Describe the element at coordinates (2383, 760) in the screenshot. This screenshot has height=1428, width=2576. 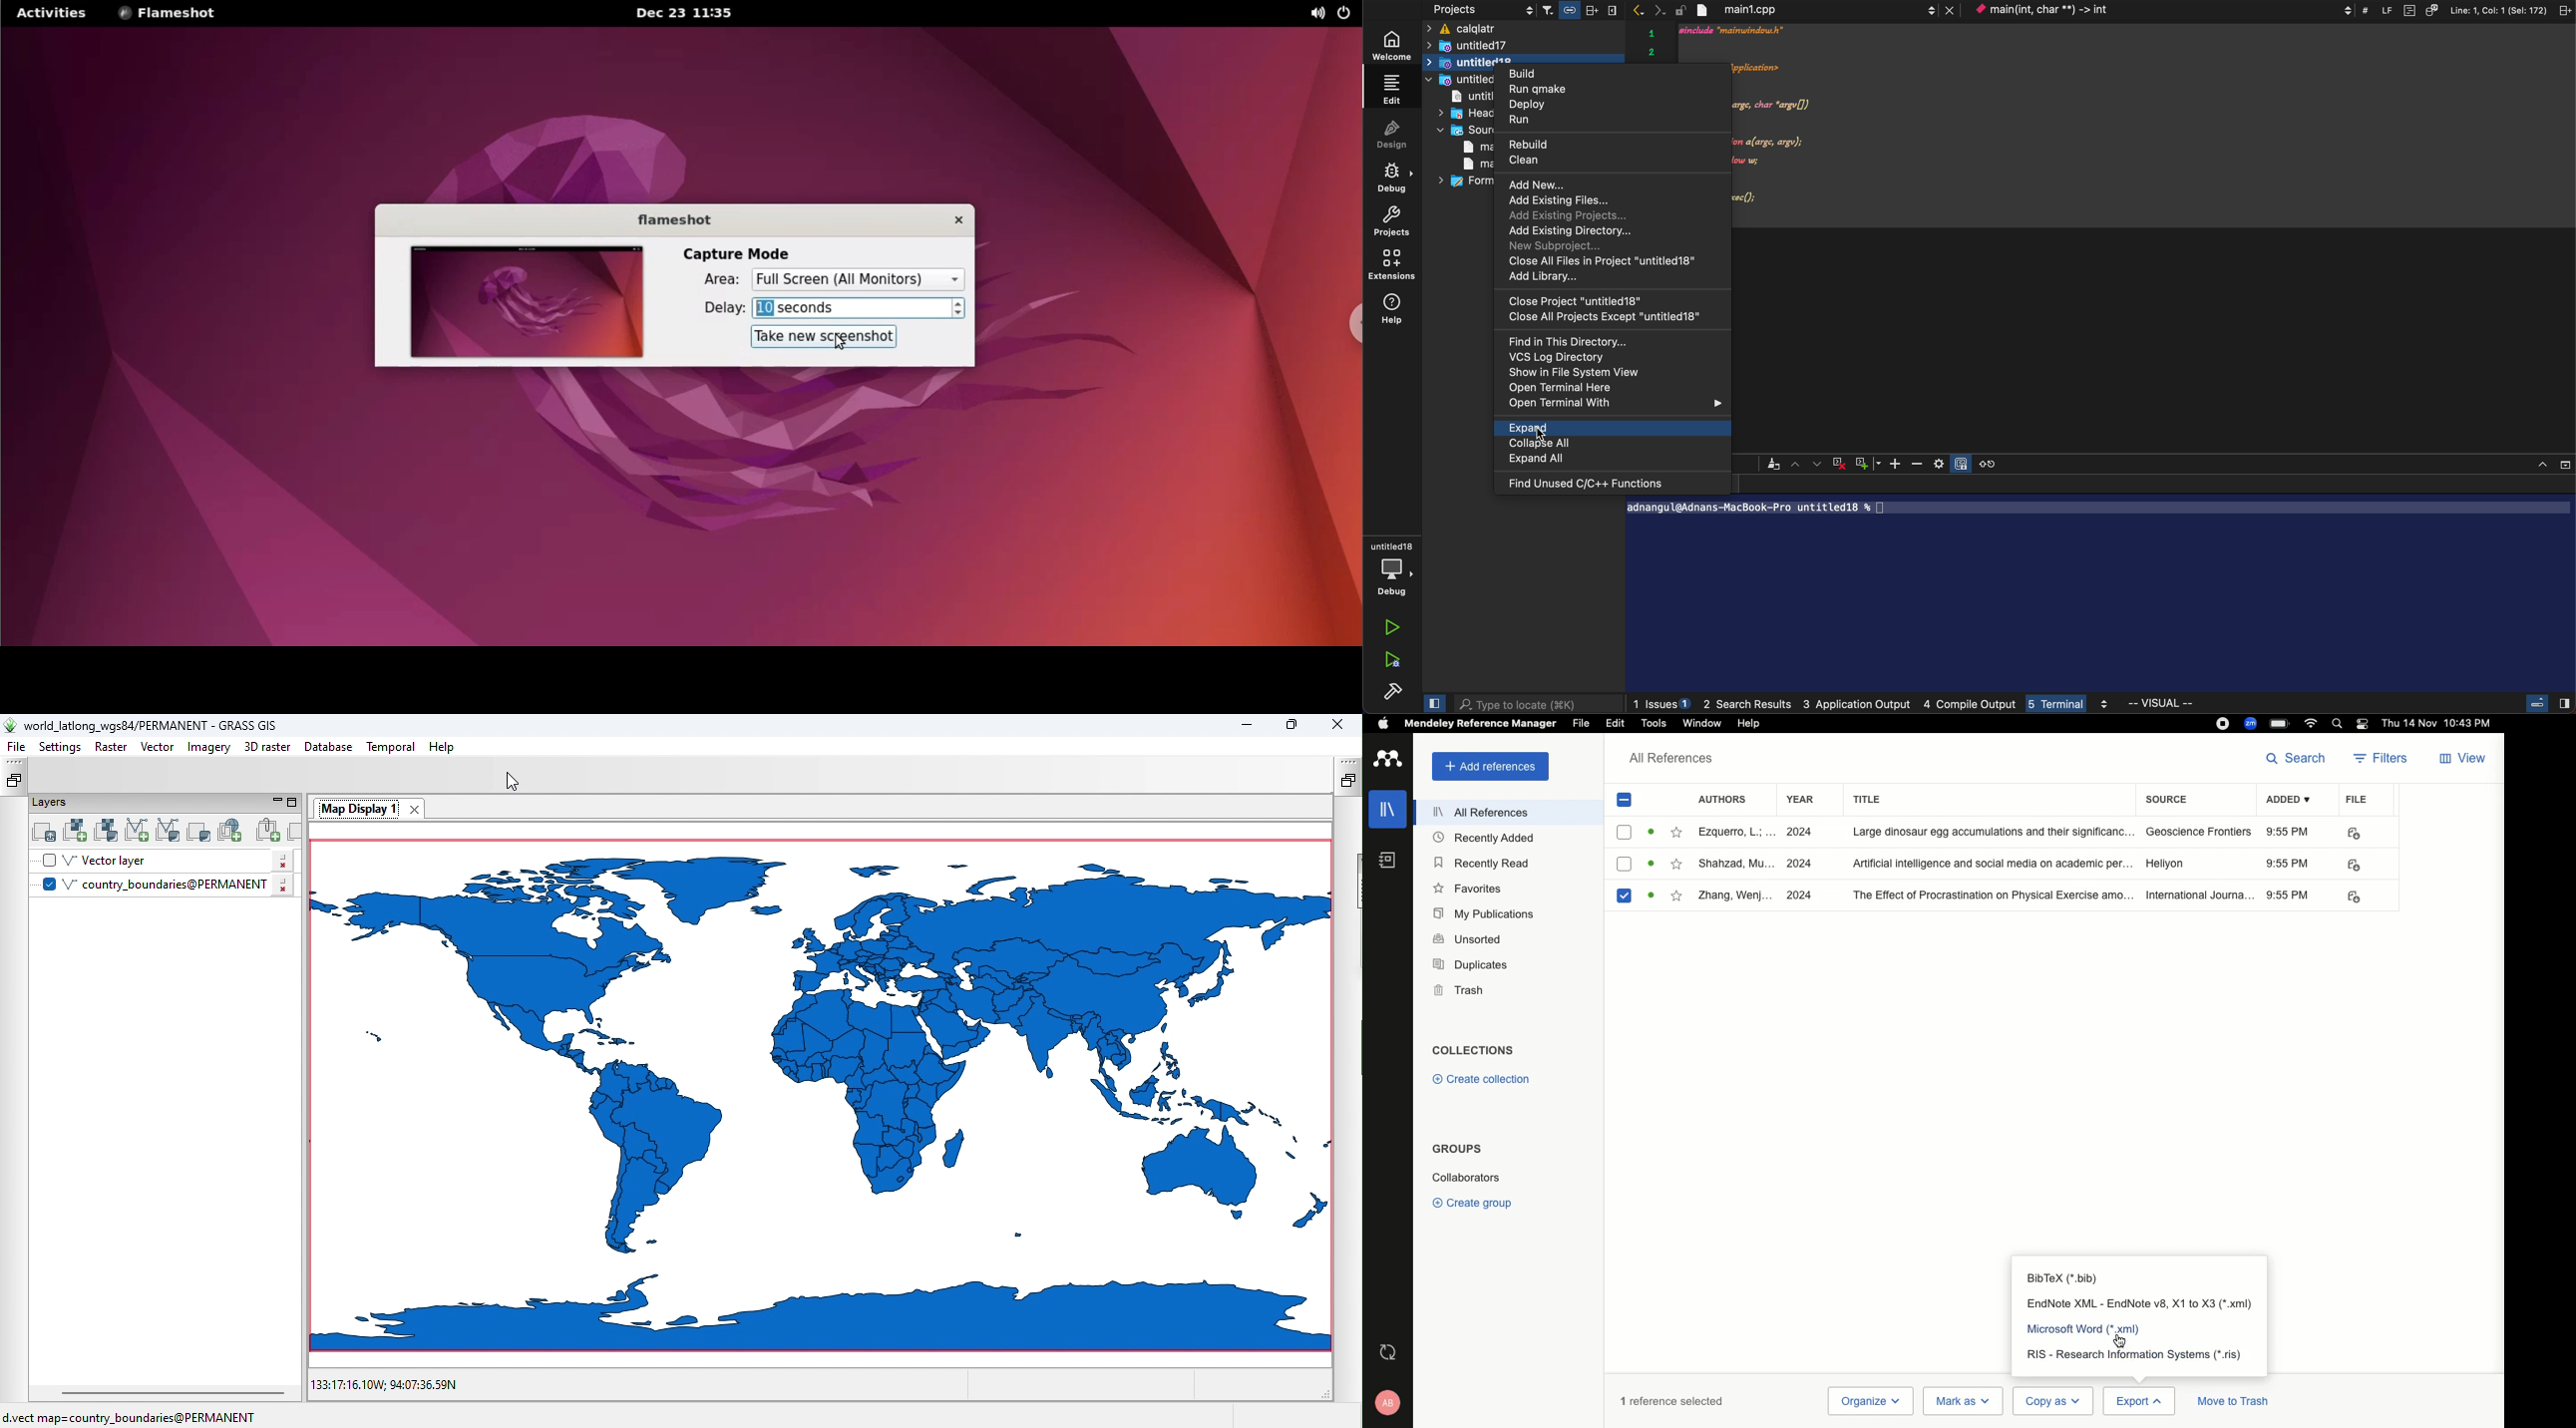
I see `Filters` at that location.